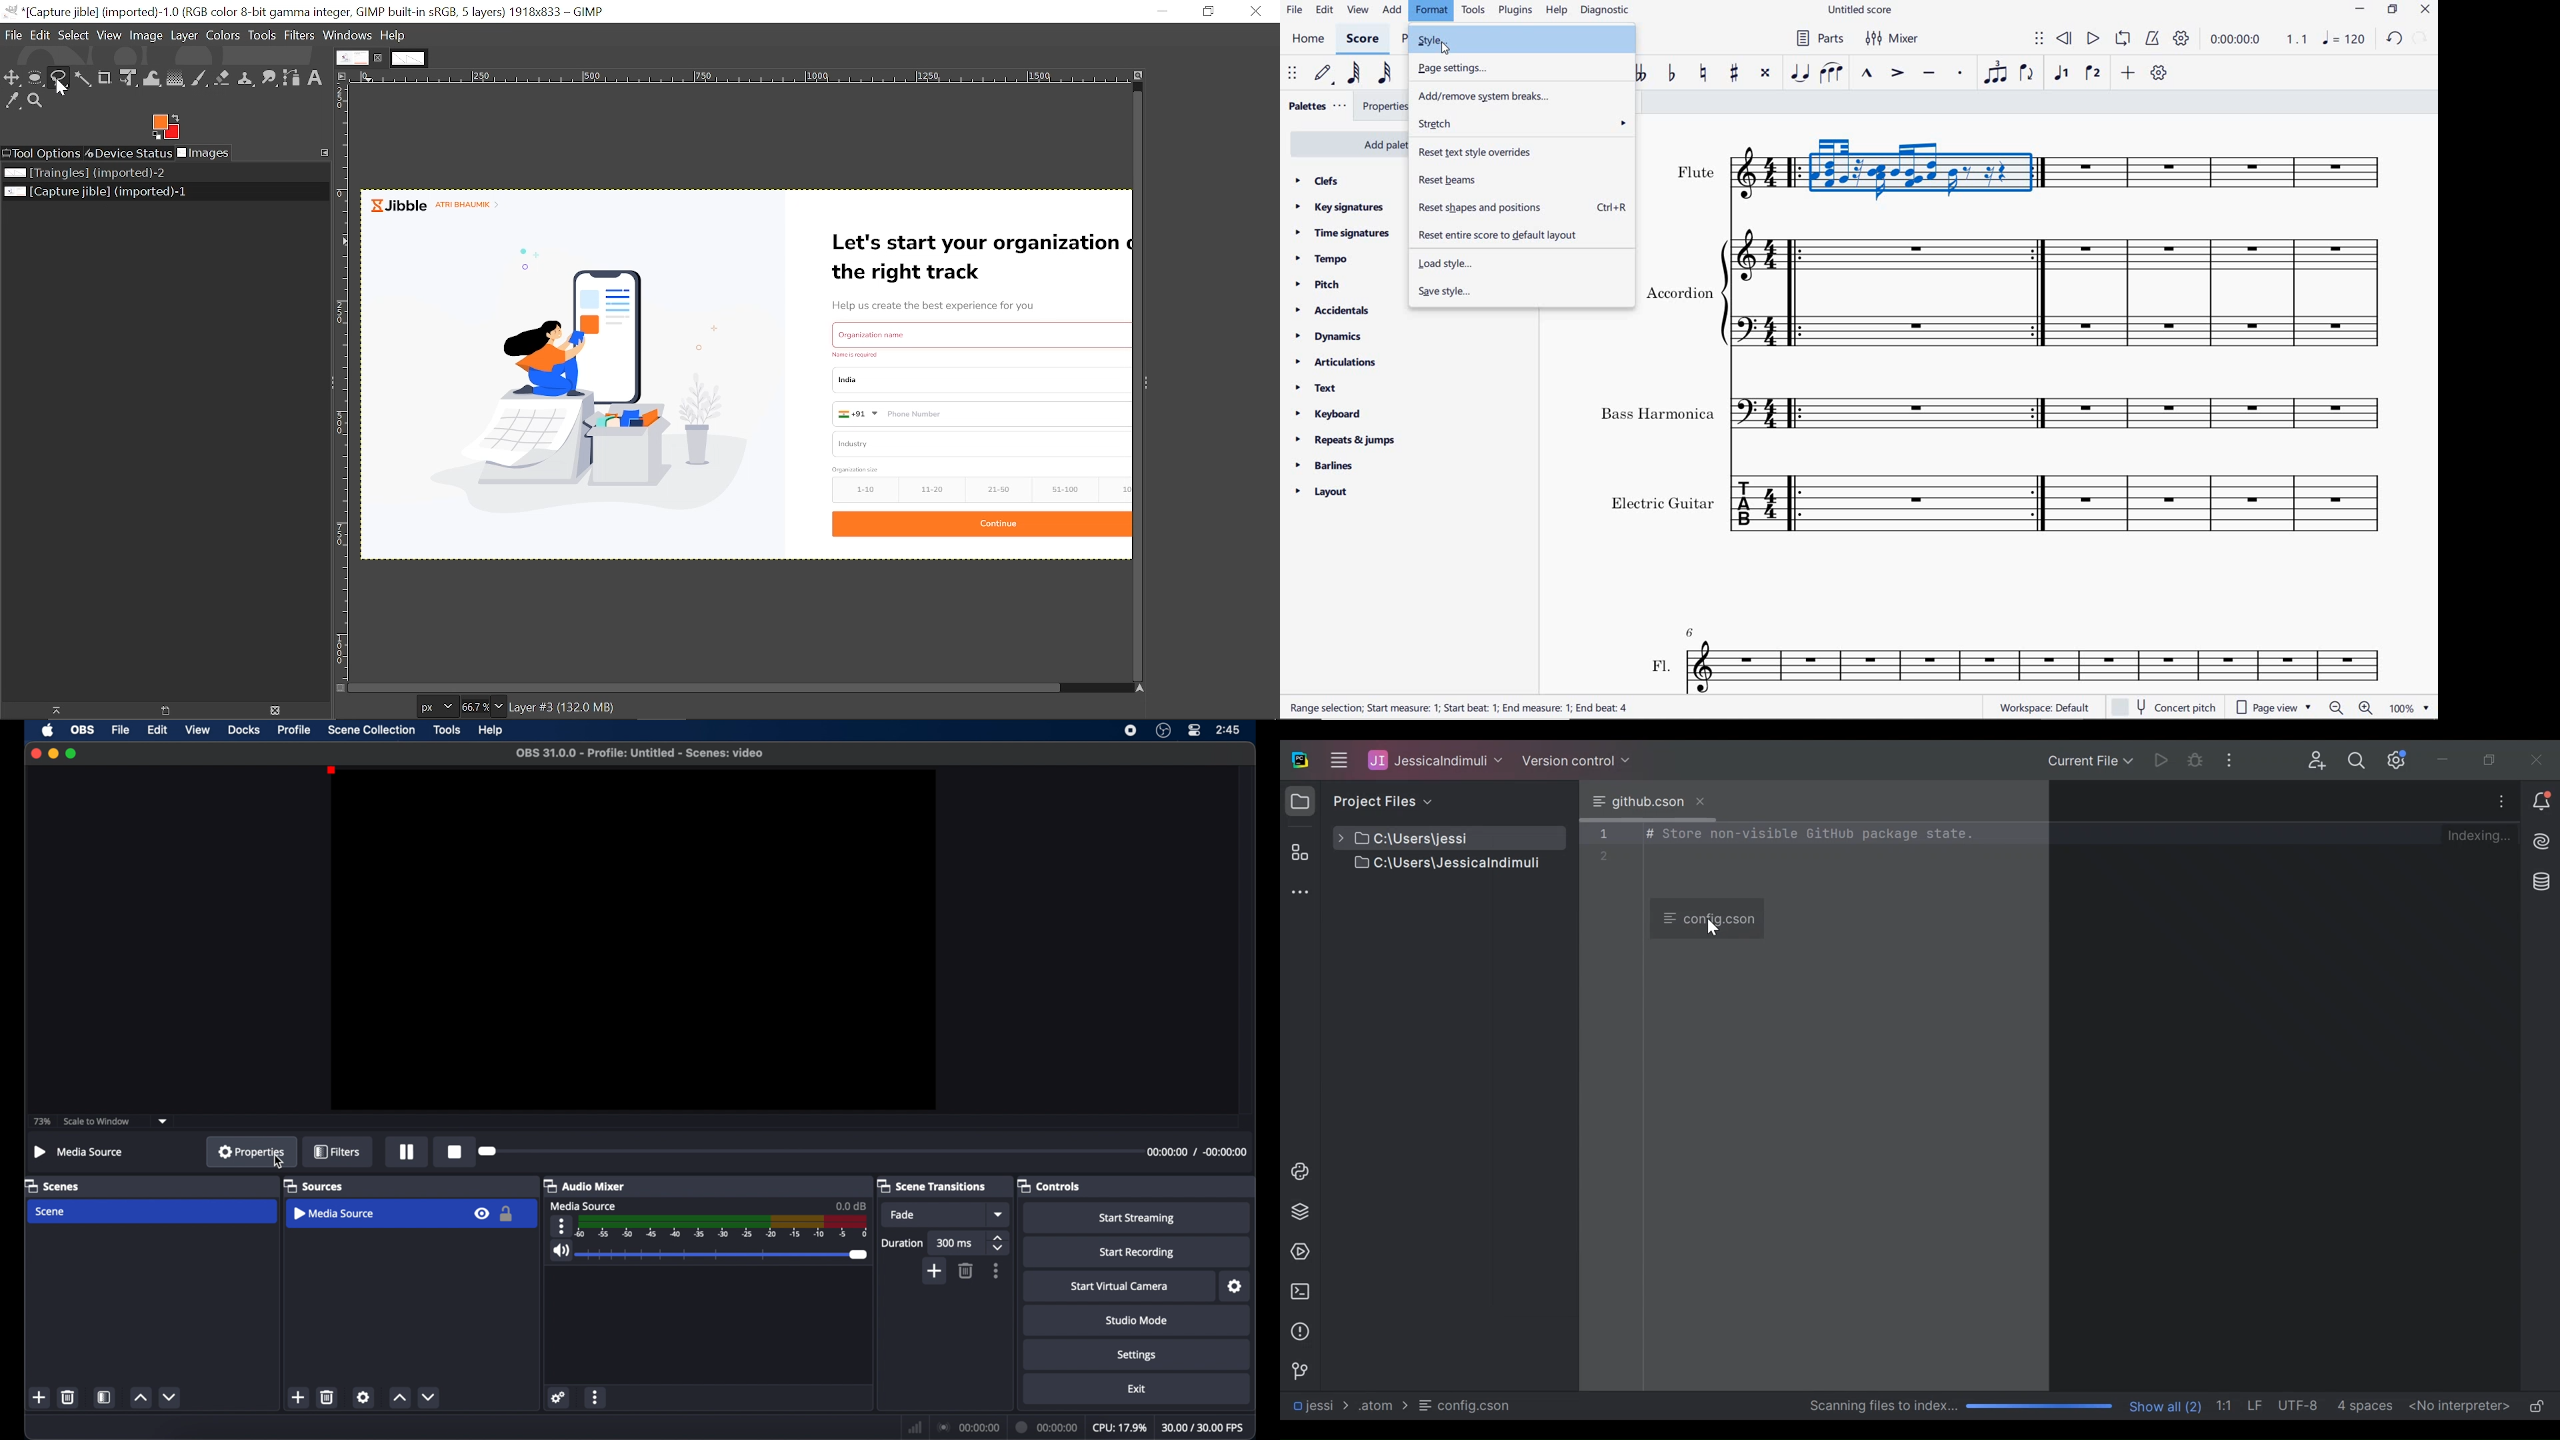 The width and height of the screenshot is (2576, 1456). I want to click on score, so click(1361, 40).